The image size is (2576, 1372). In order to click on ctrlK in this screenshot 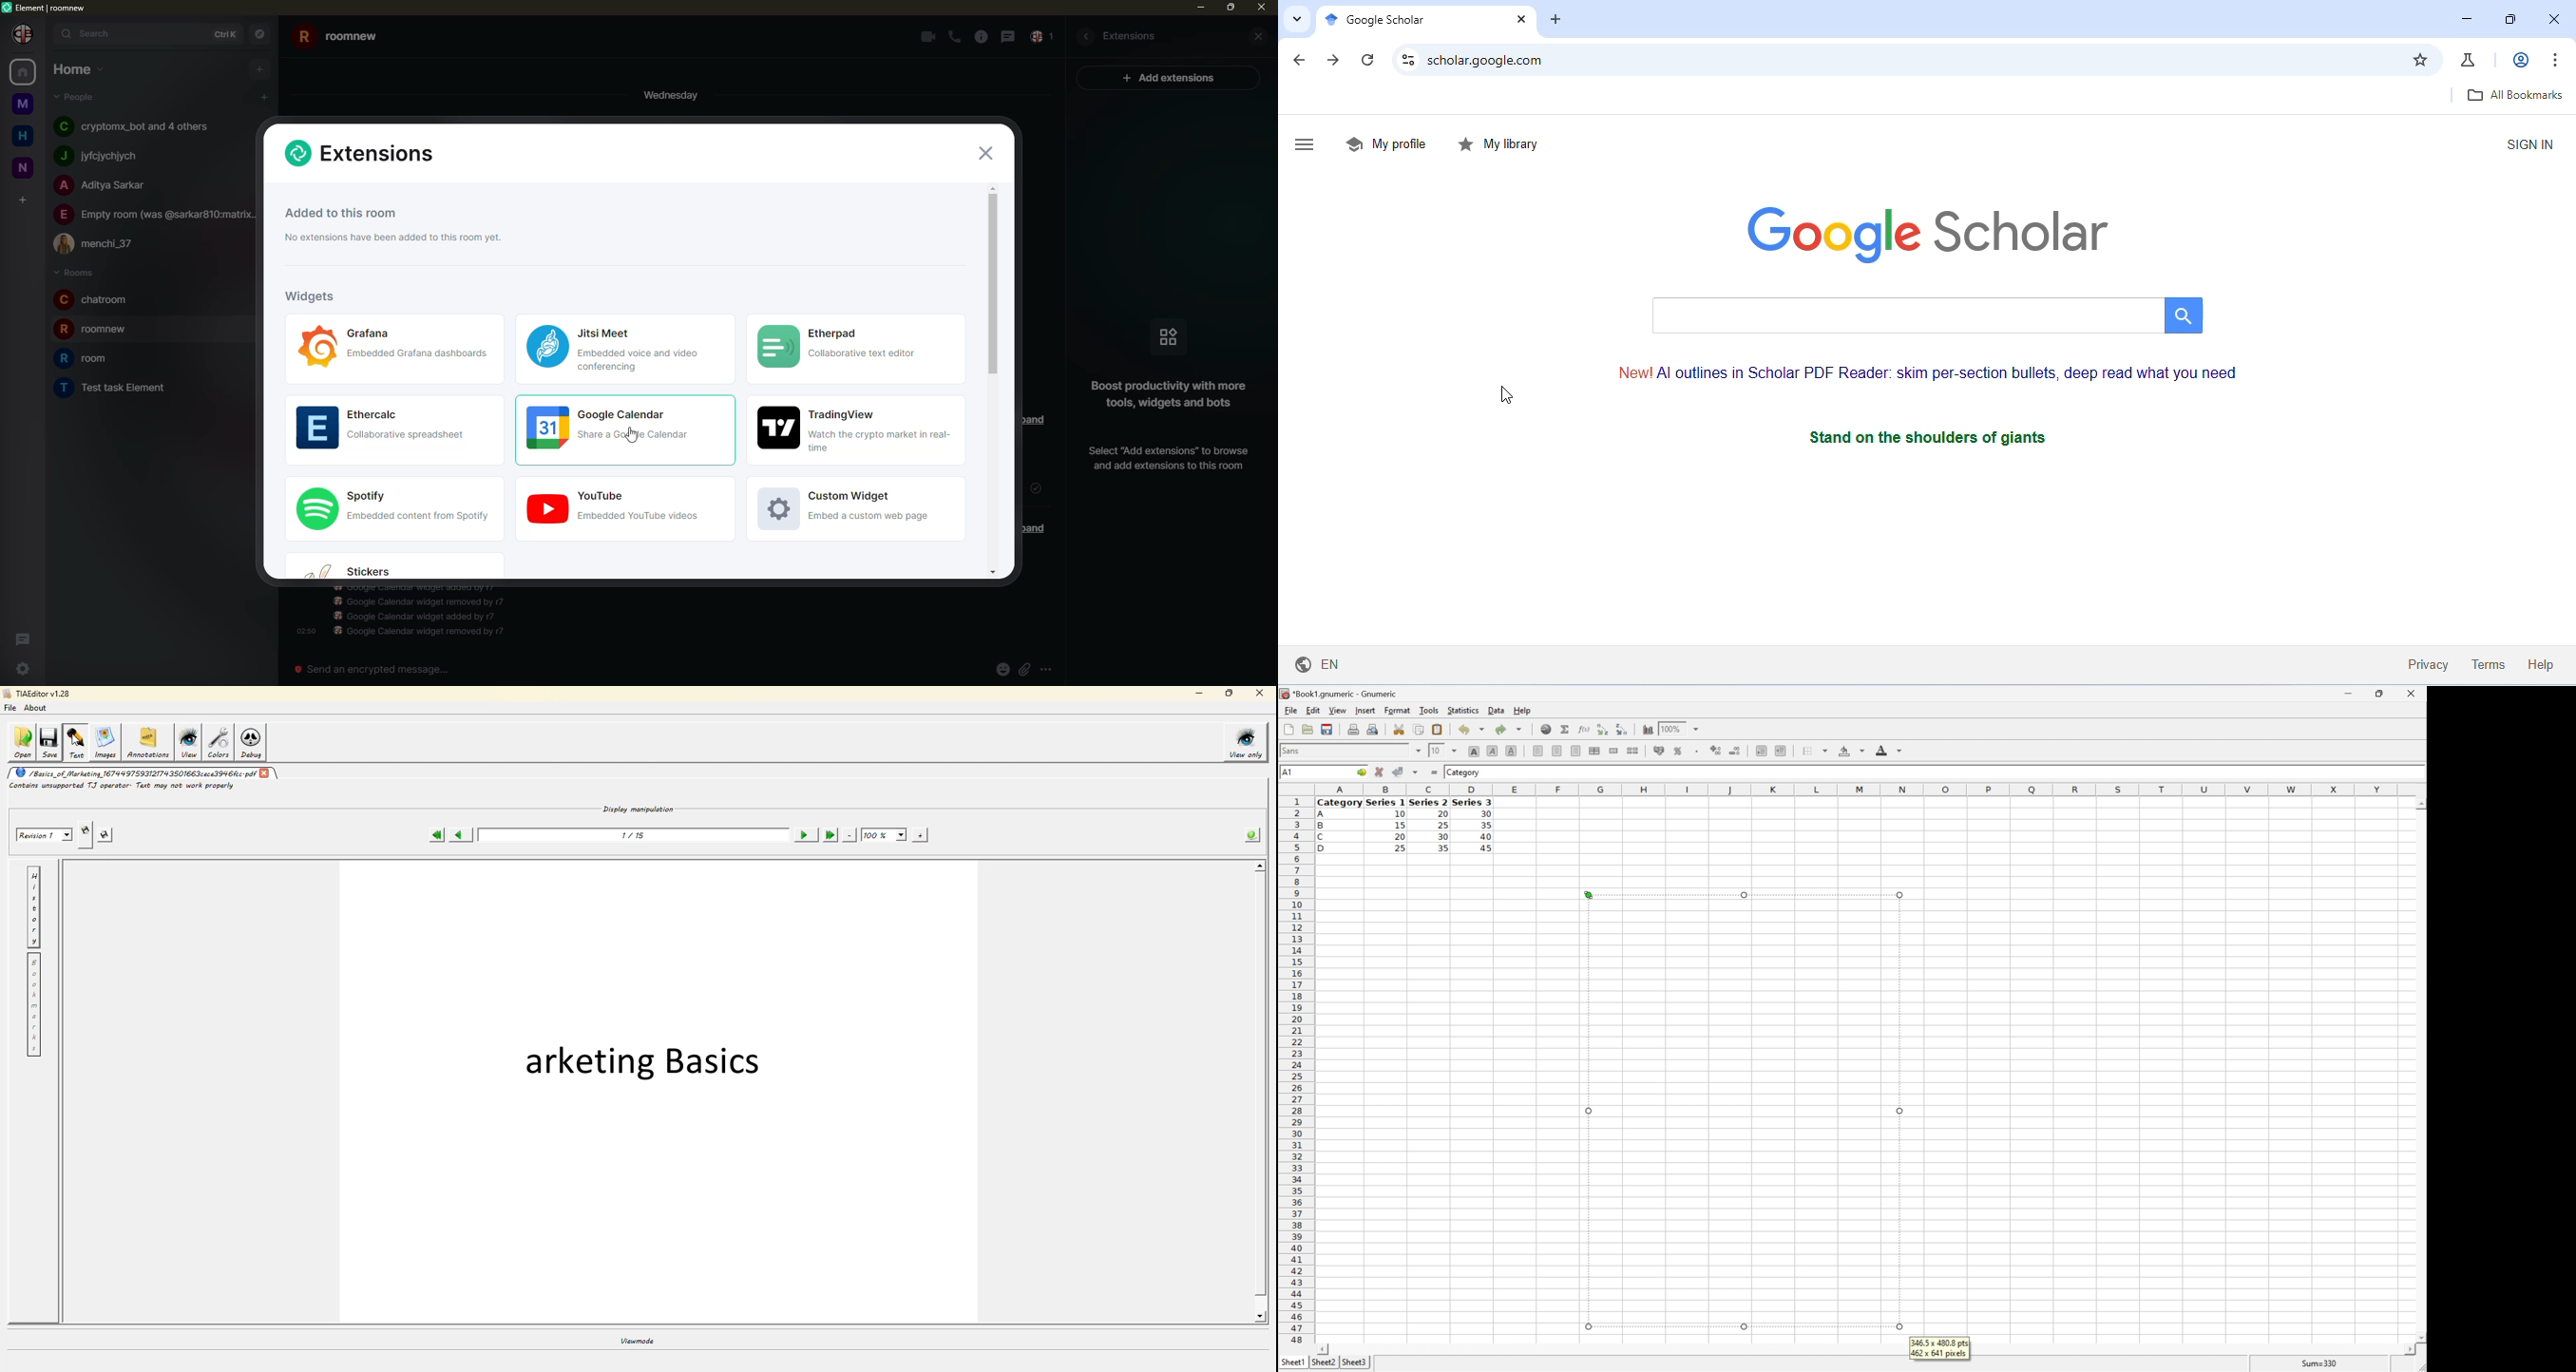, I will do `click(226, 33)`.